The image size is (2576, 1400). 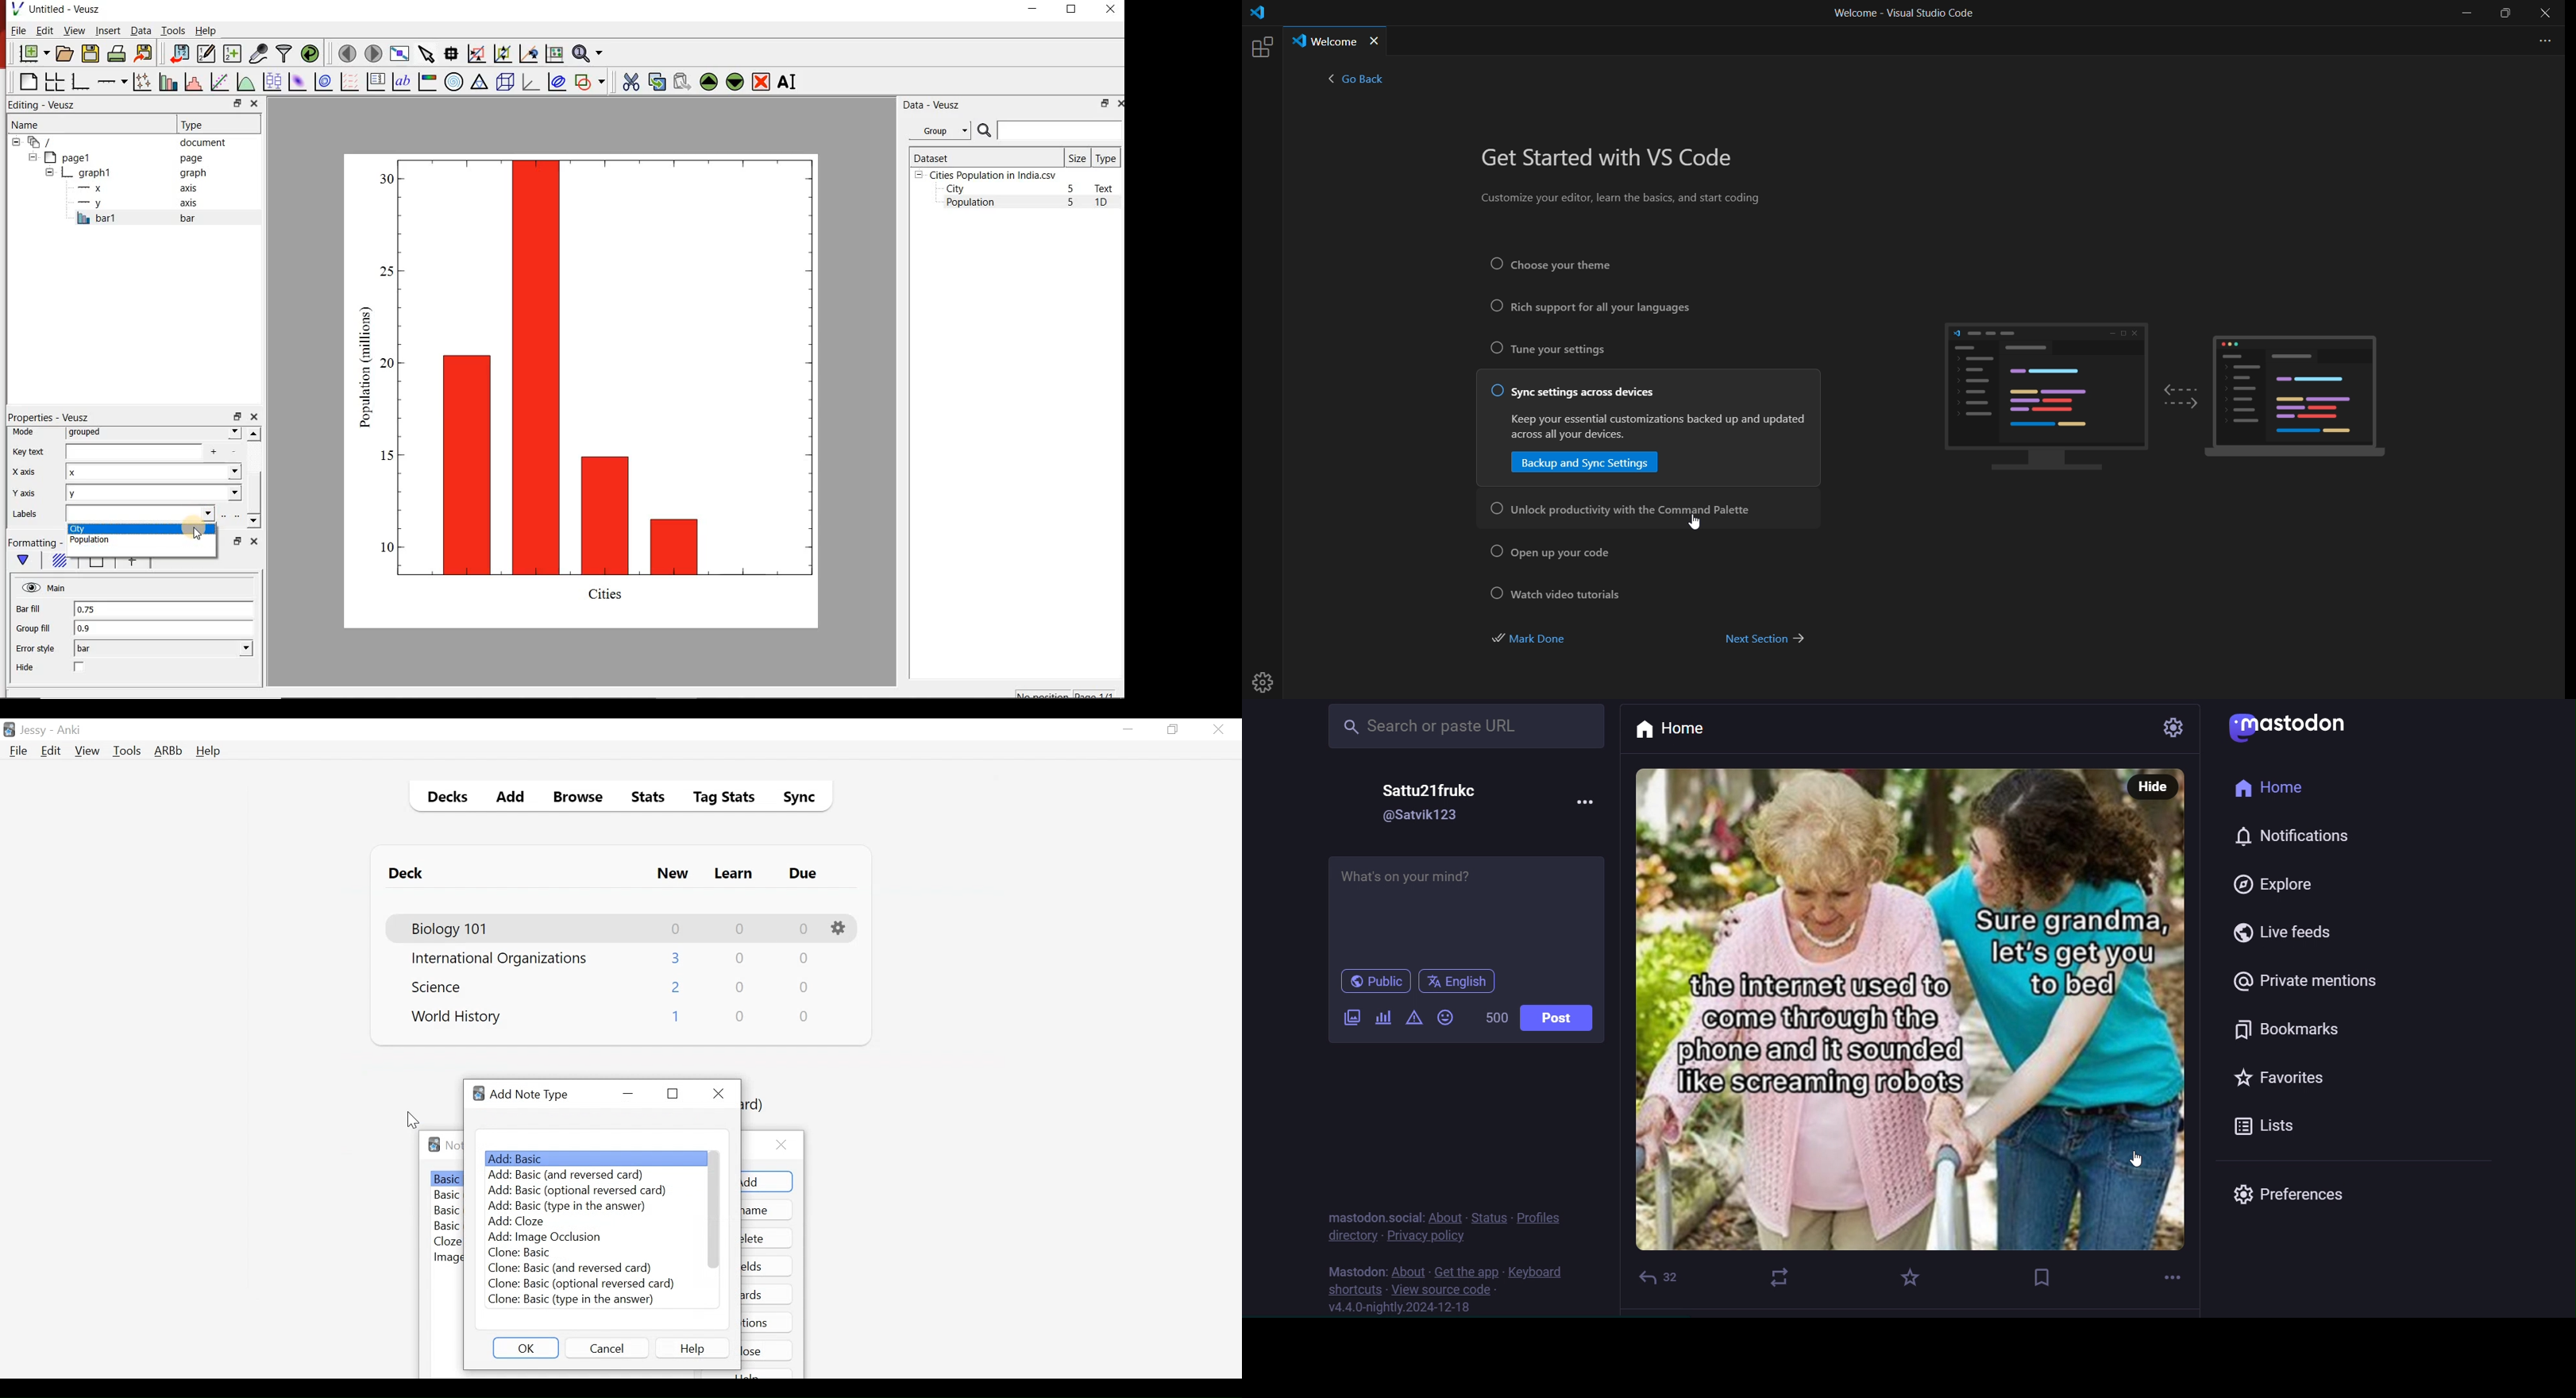 I want to click on close, so click(x=254, y=417).